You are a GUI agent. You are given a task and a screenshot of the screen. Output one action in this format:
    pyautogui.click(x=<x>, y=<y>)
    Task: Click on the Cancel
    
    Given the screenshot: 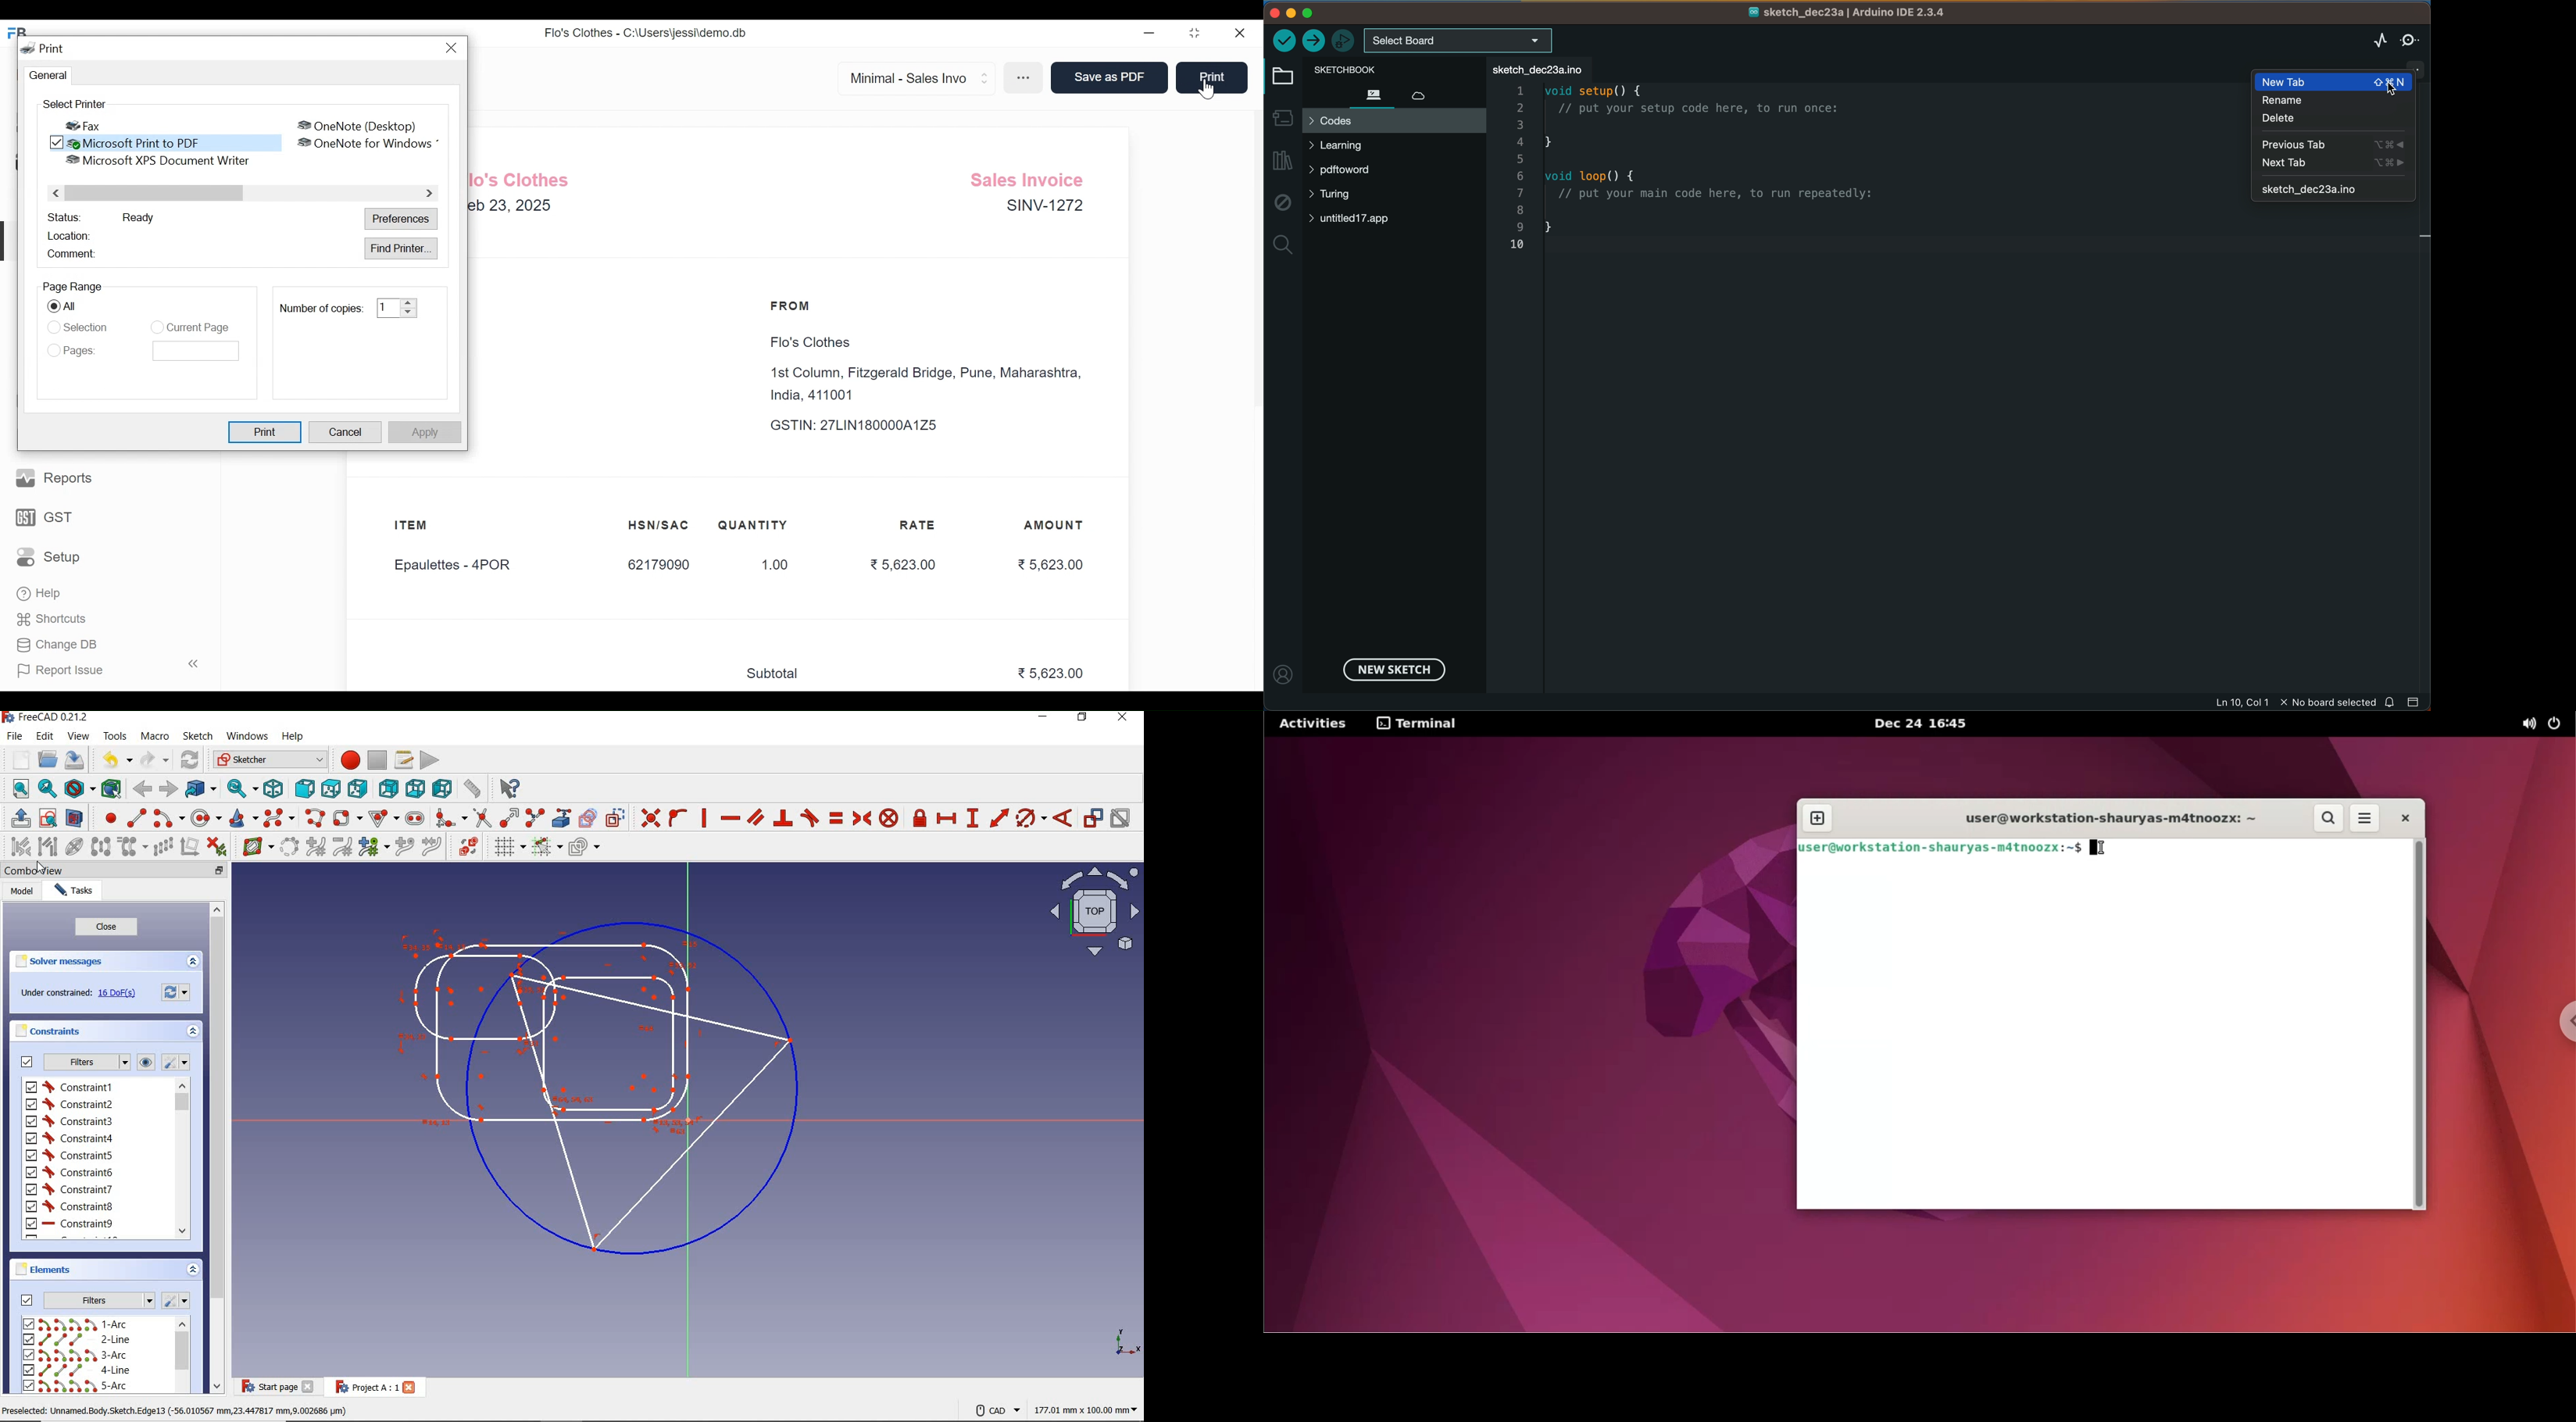 What is the action you would take?
    pyautogui.click(x=346, y=433)
    